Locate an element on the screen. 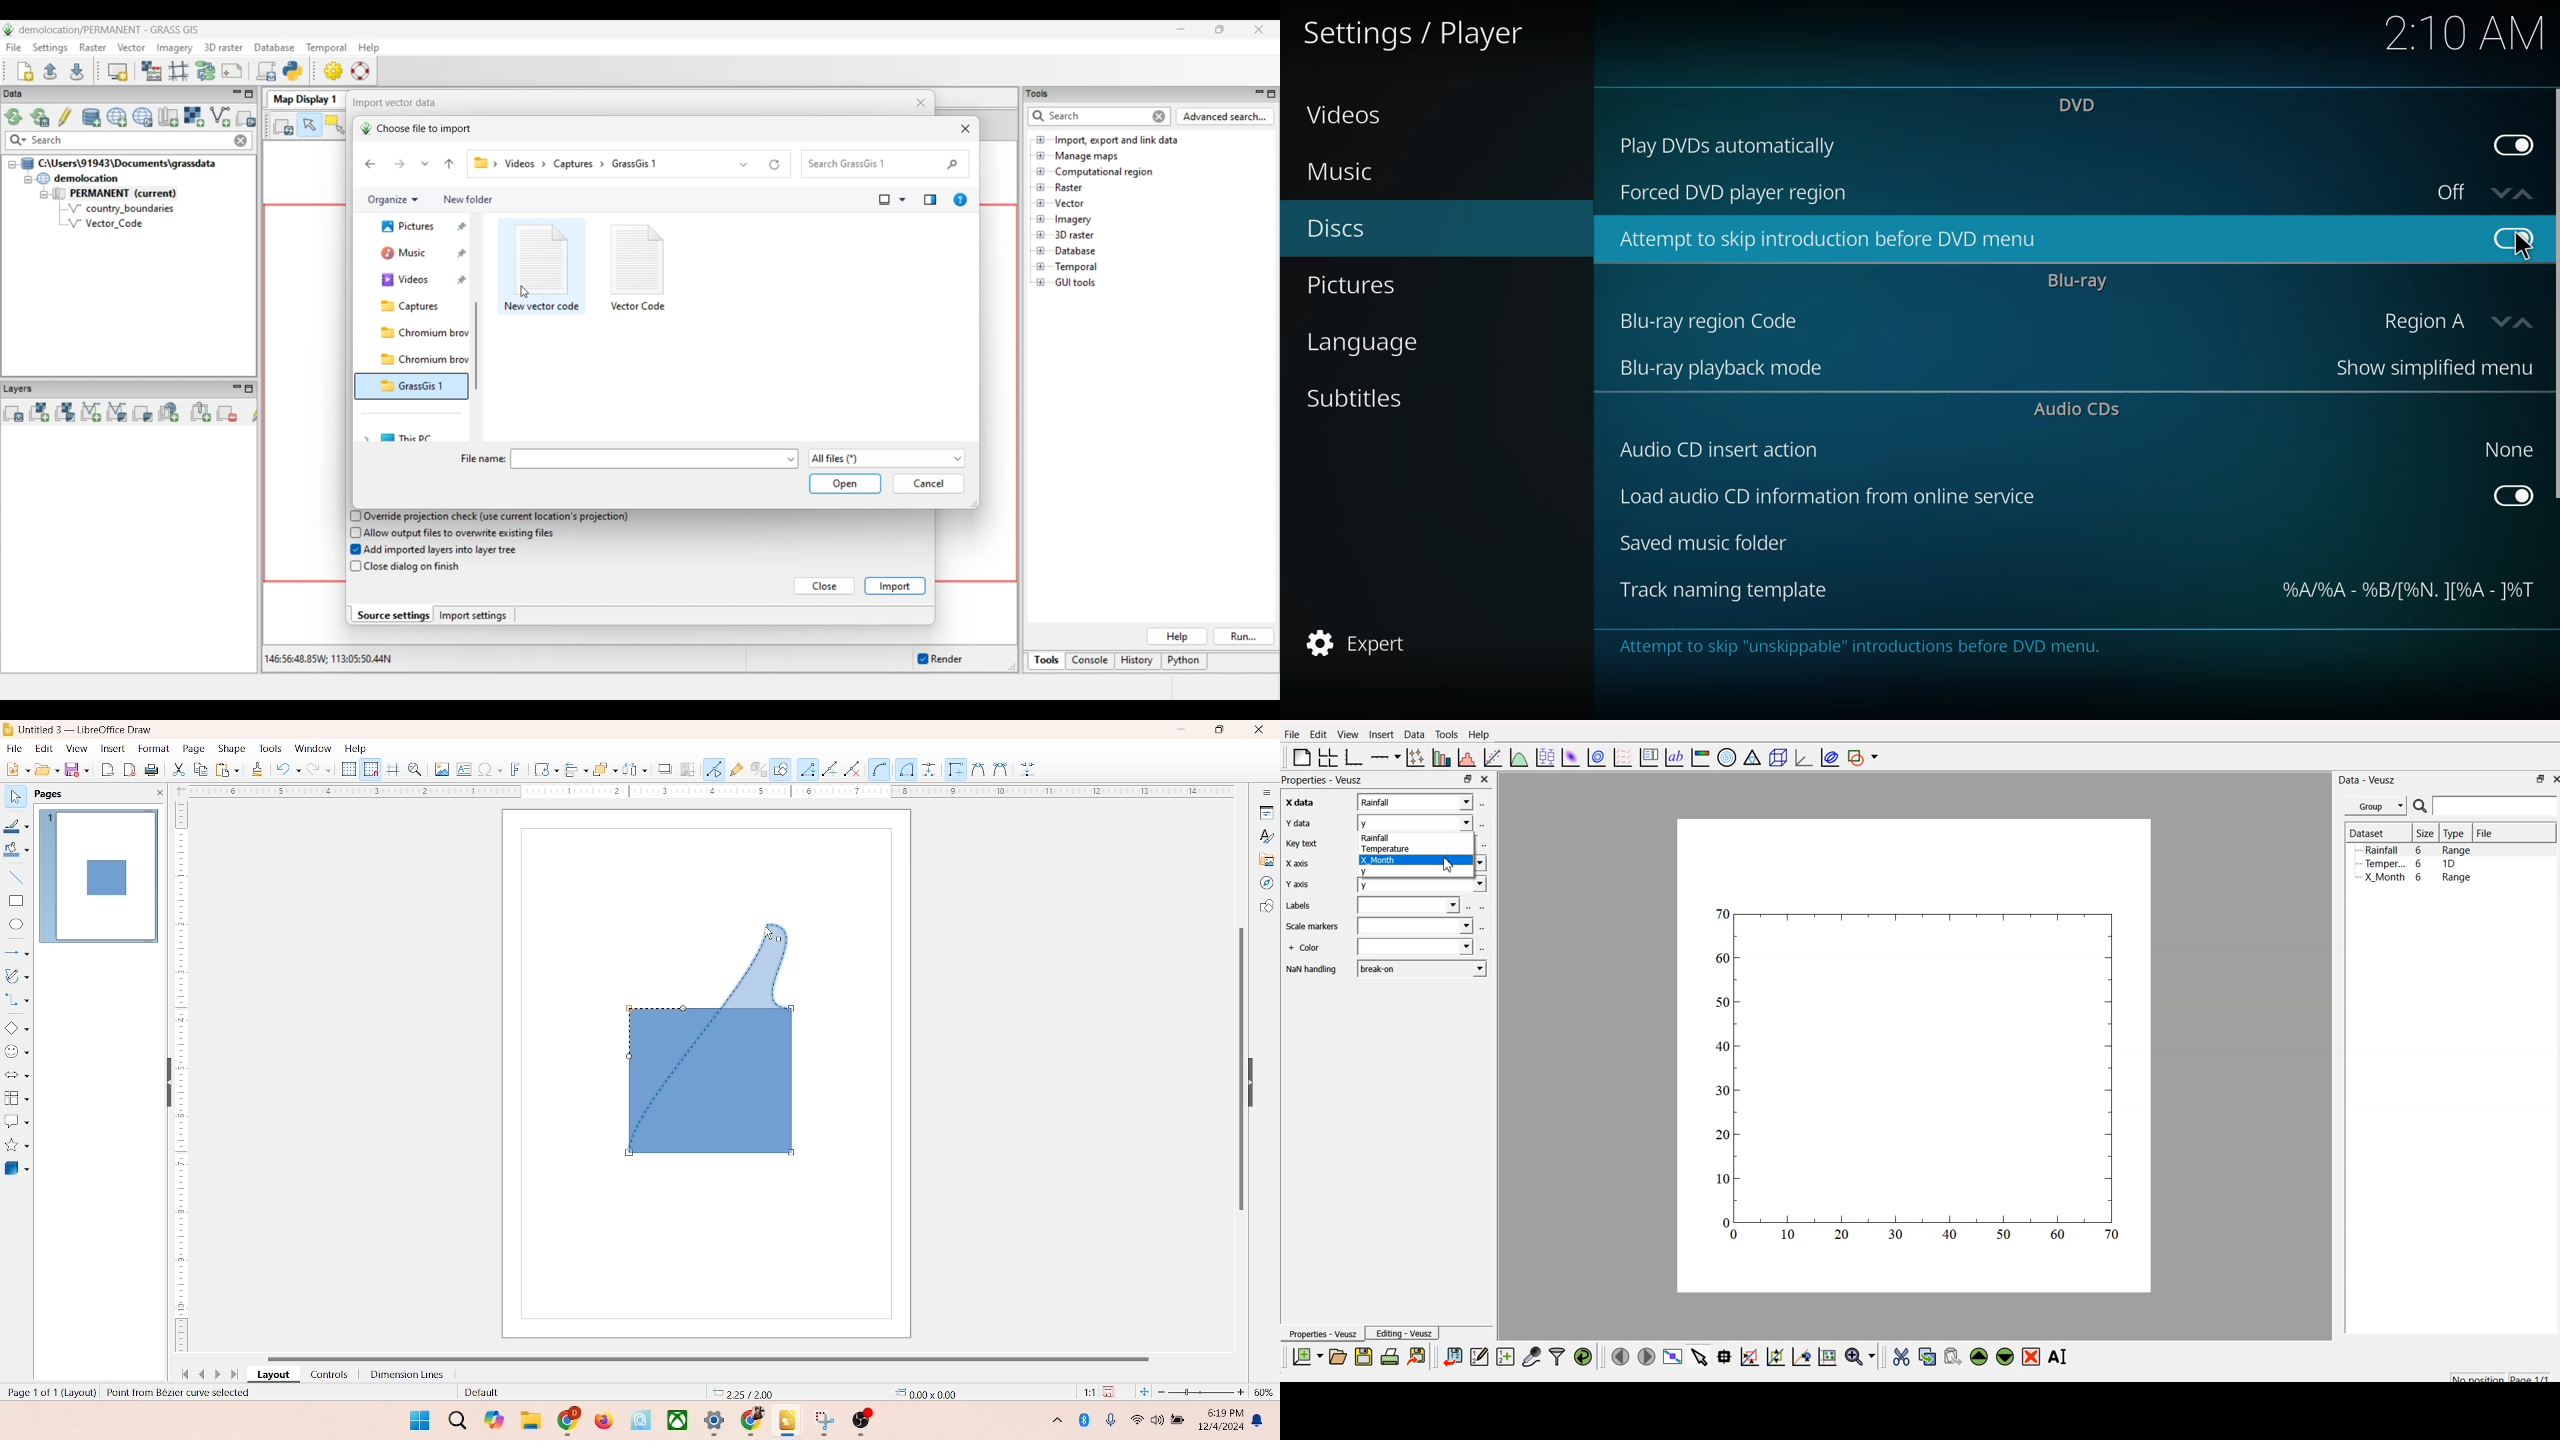  copy is located at coordinates (200, 771).